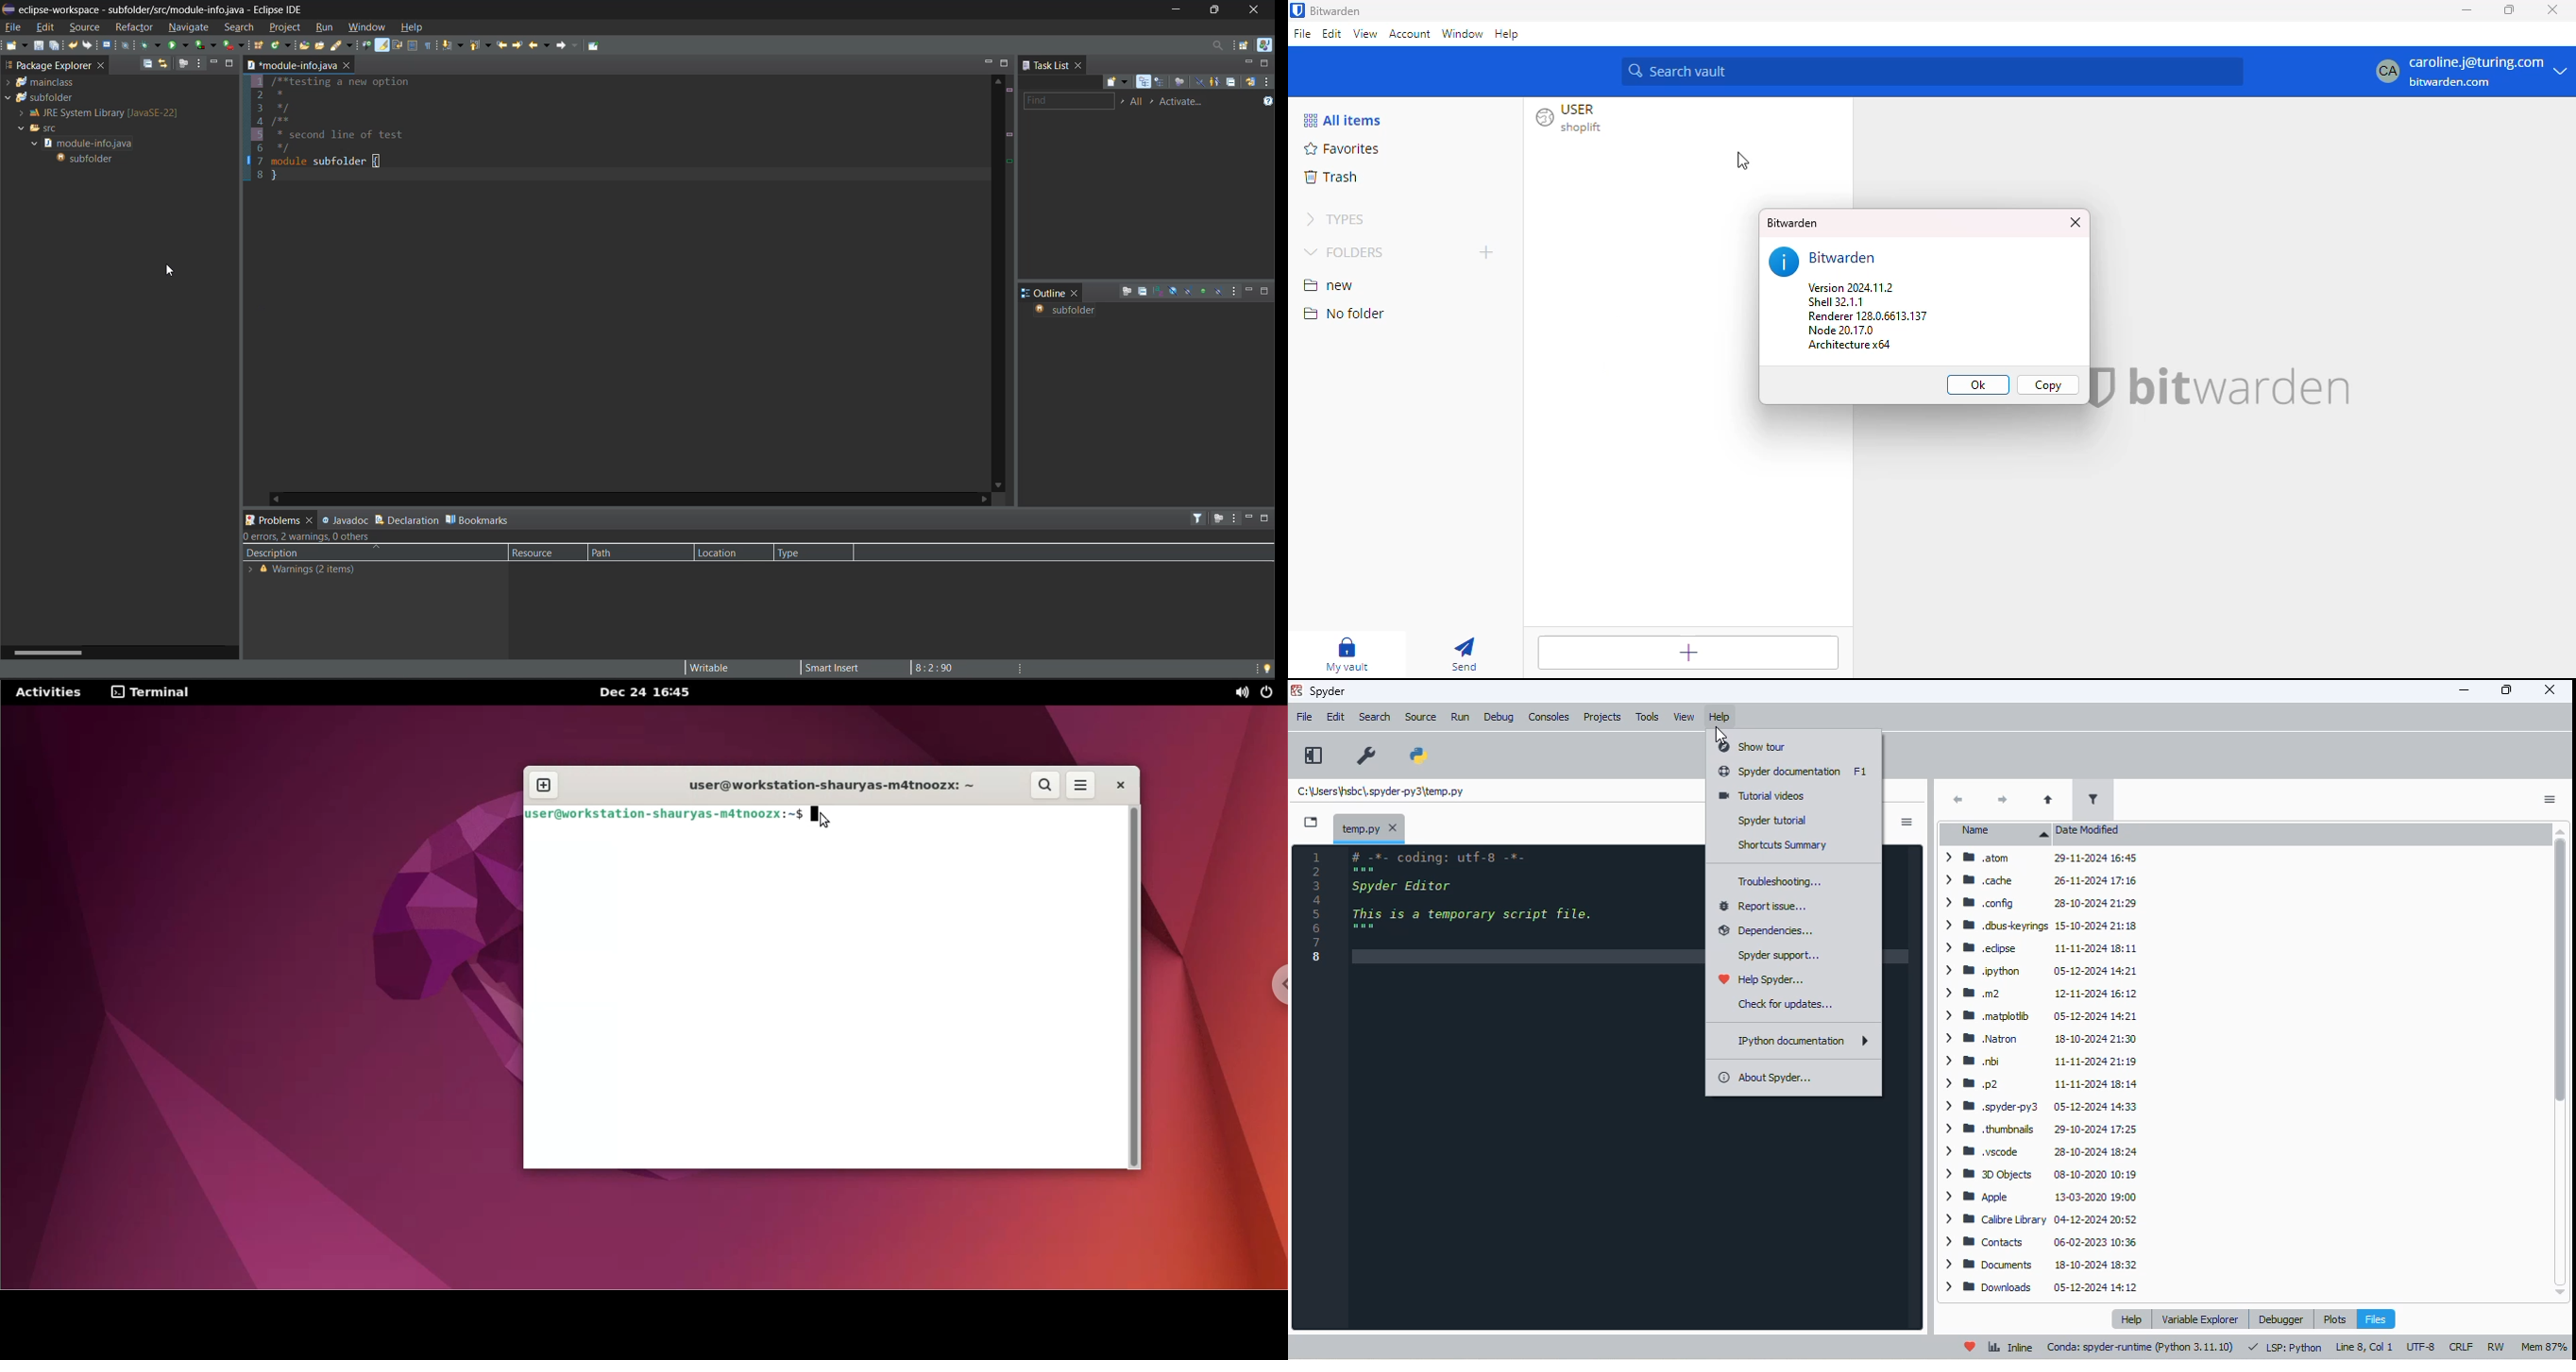  I want to click on close, so click(2078, 223).